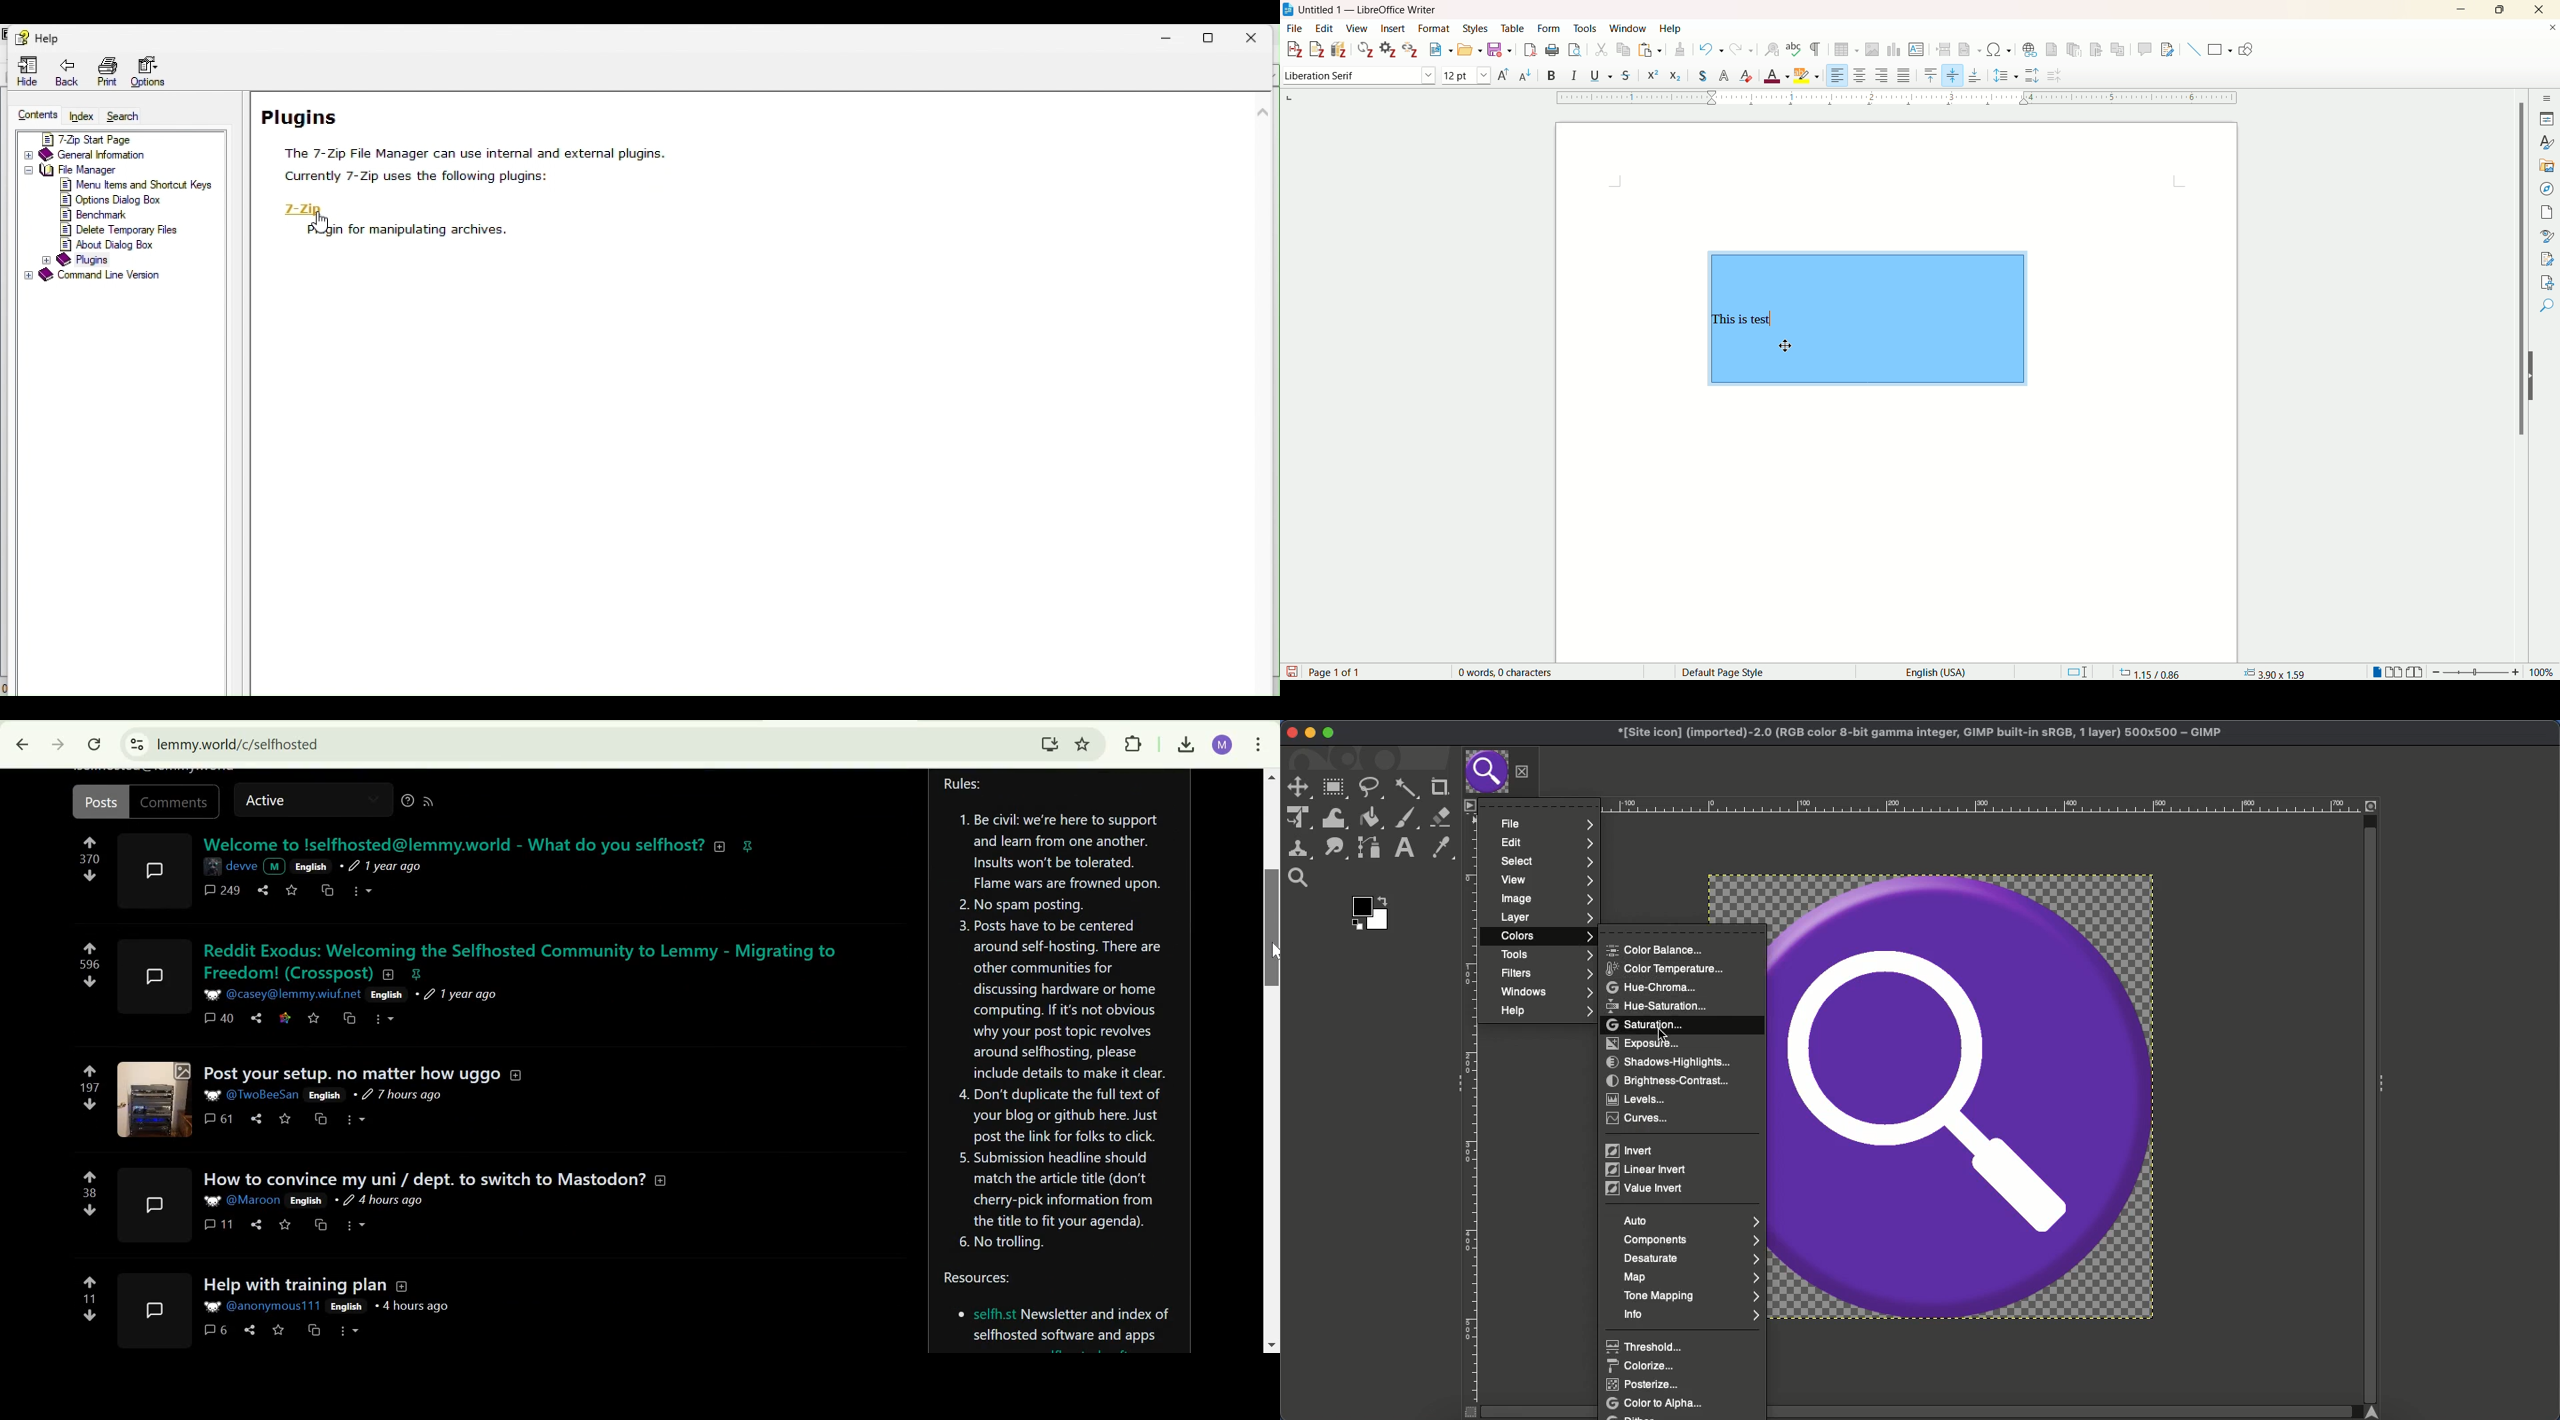  Describe the element at coordinates (2066, 75) in the screenshot. I see `rotate` at that location.